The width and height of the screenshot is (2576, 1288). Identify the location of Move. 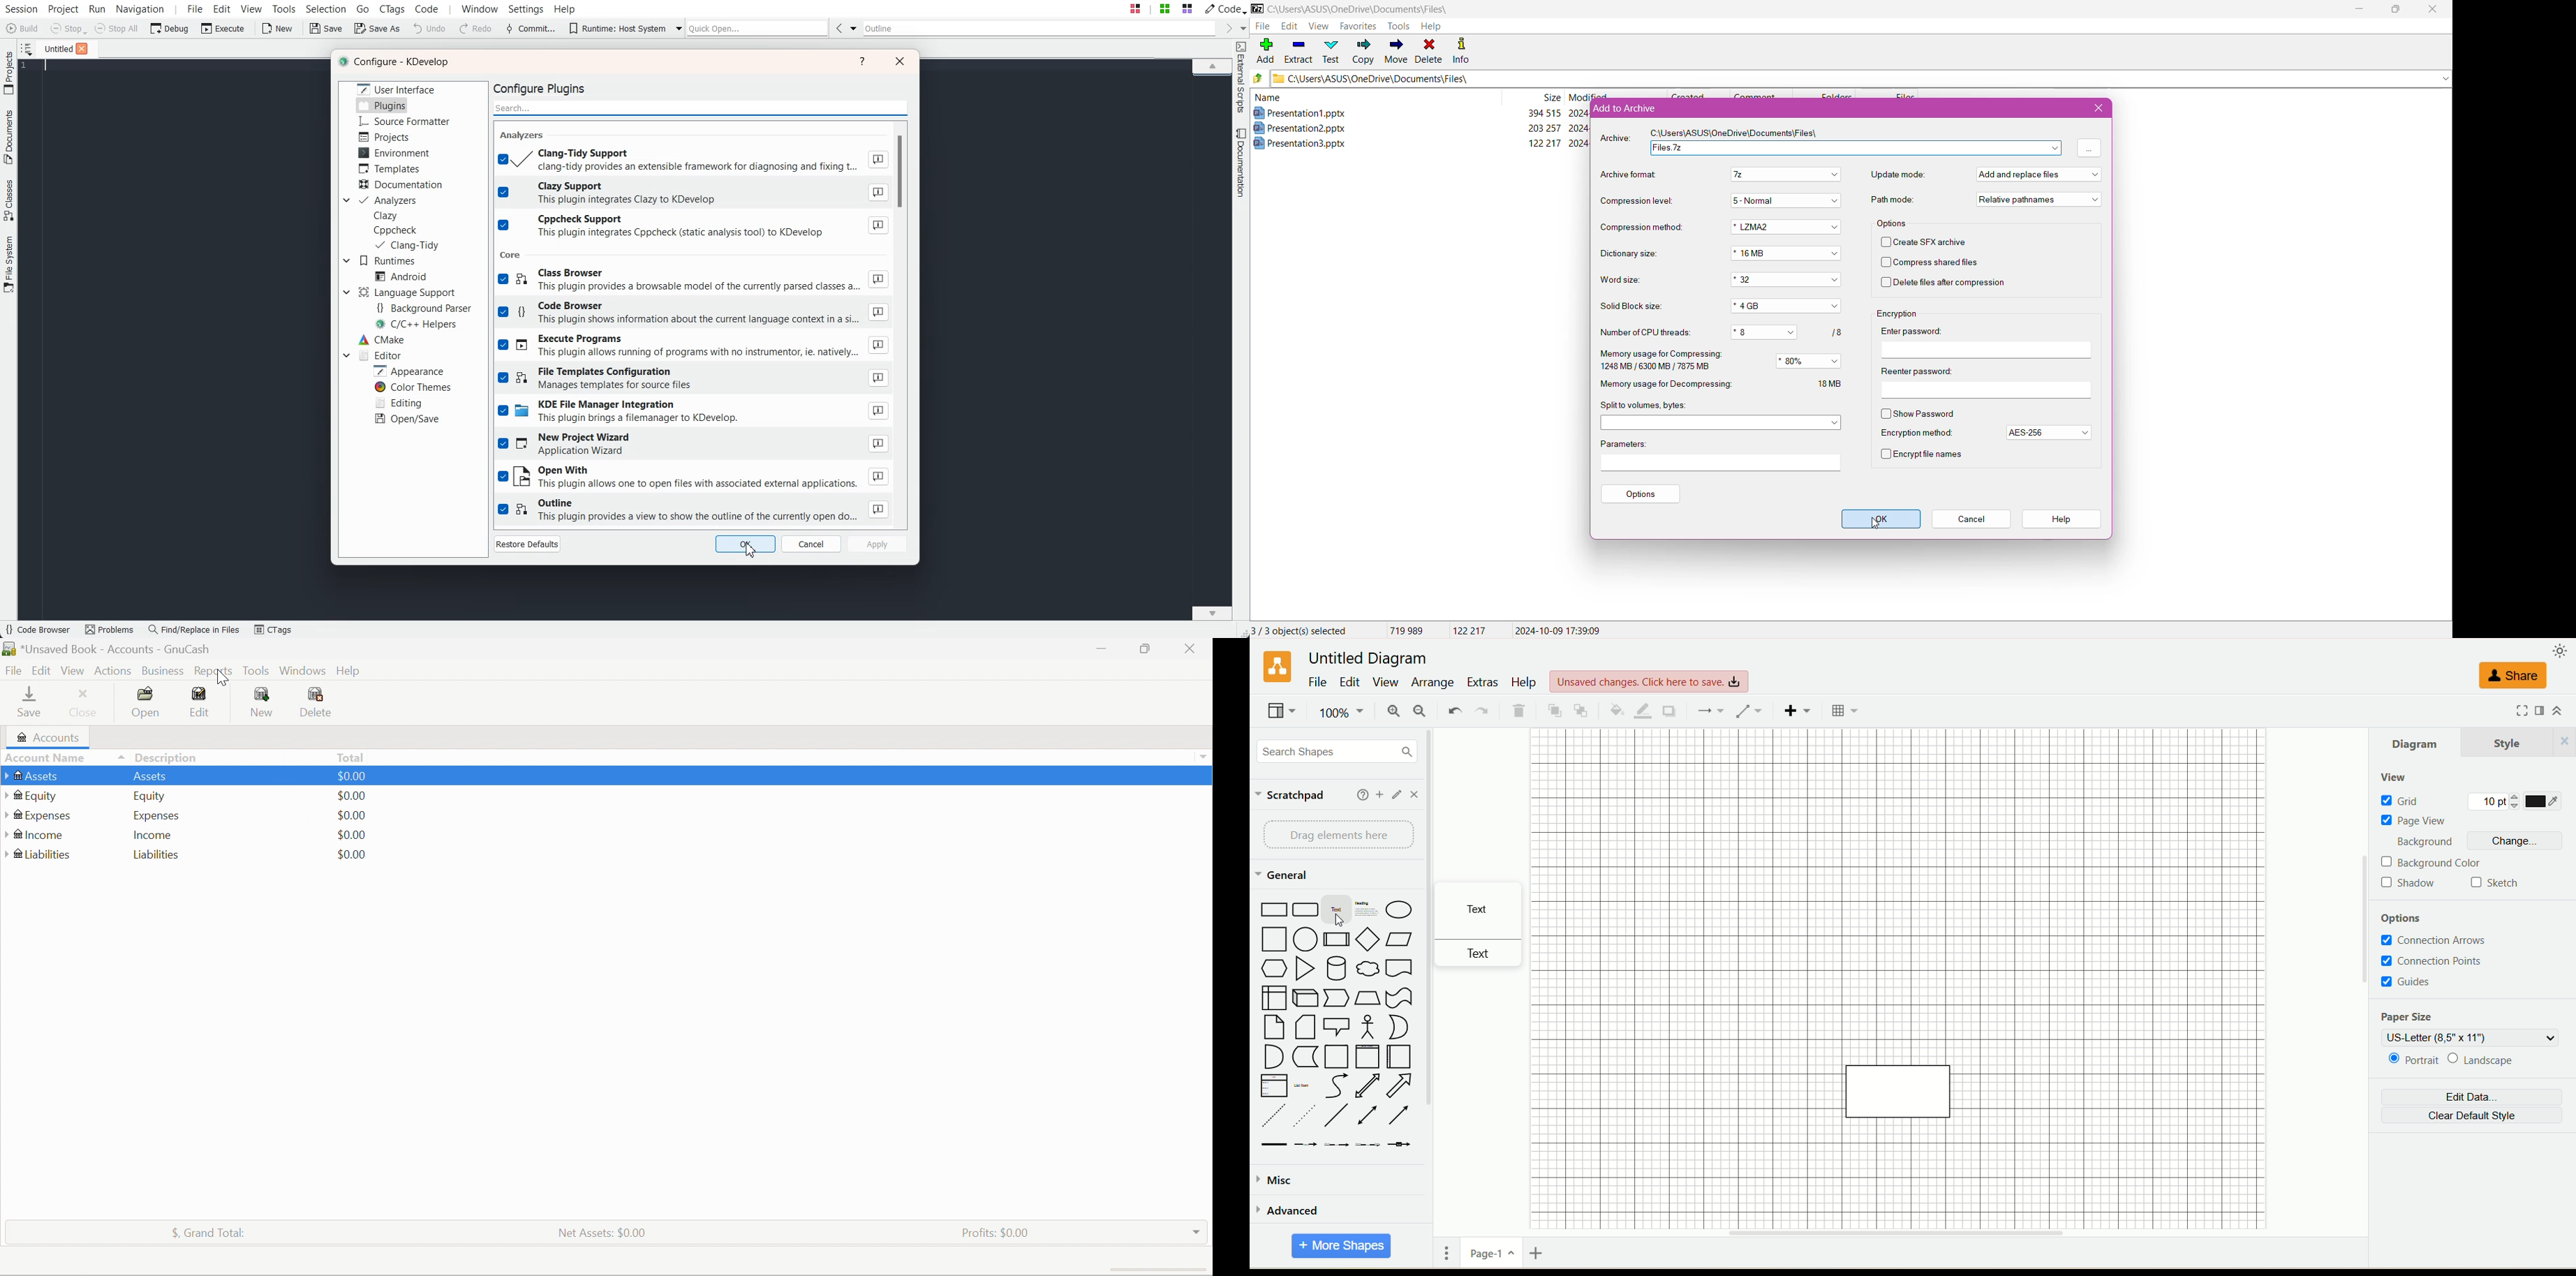
(1394, 52).